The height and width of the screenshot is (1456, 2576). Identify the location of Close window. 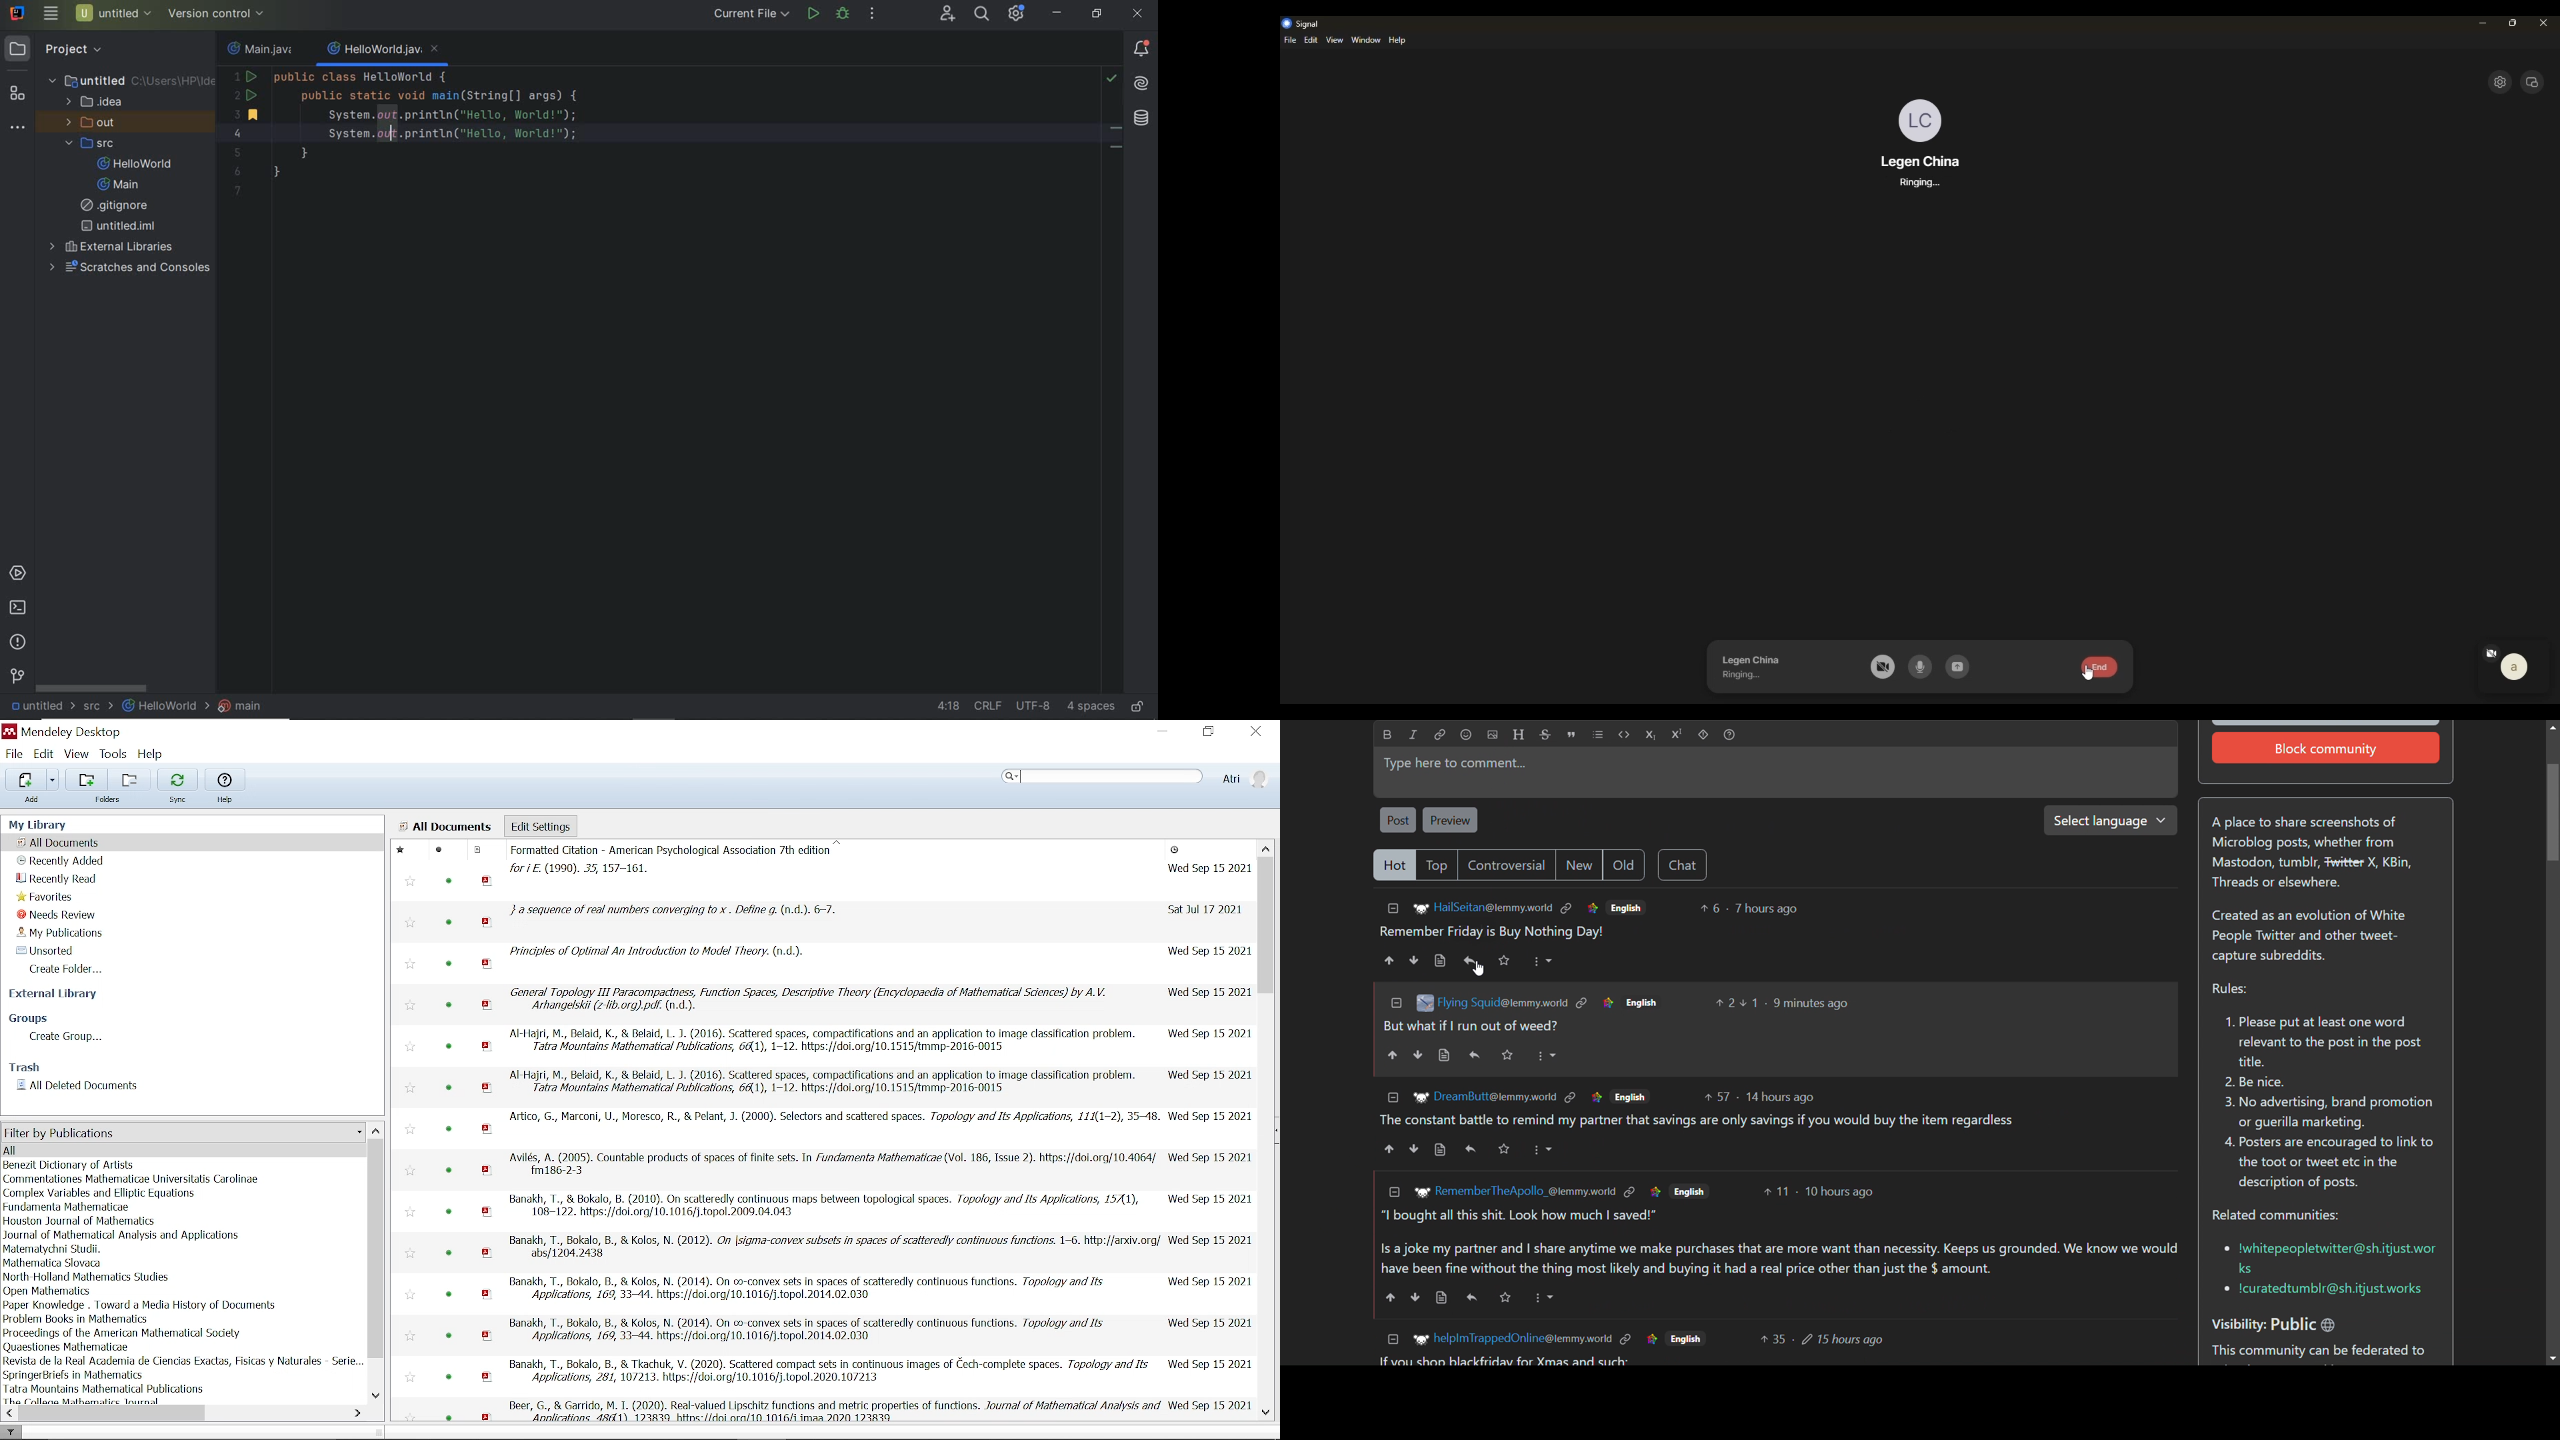
(1254, 732).